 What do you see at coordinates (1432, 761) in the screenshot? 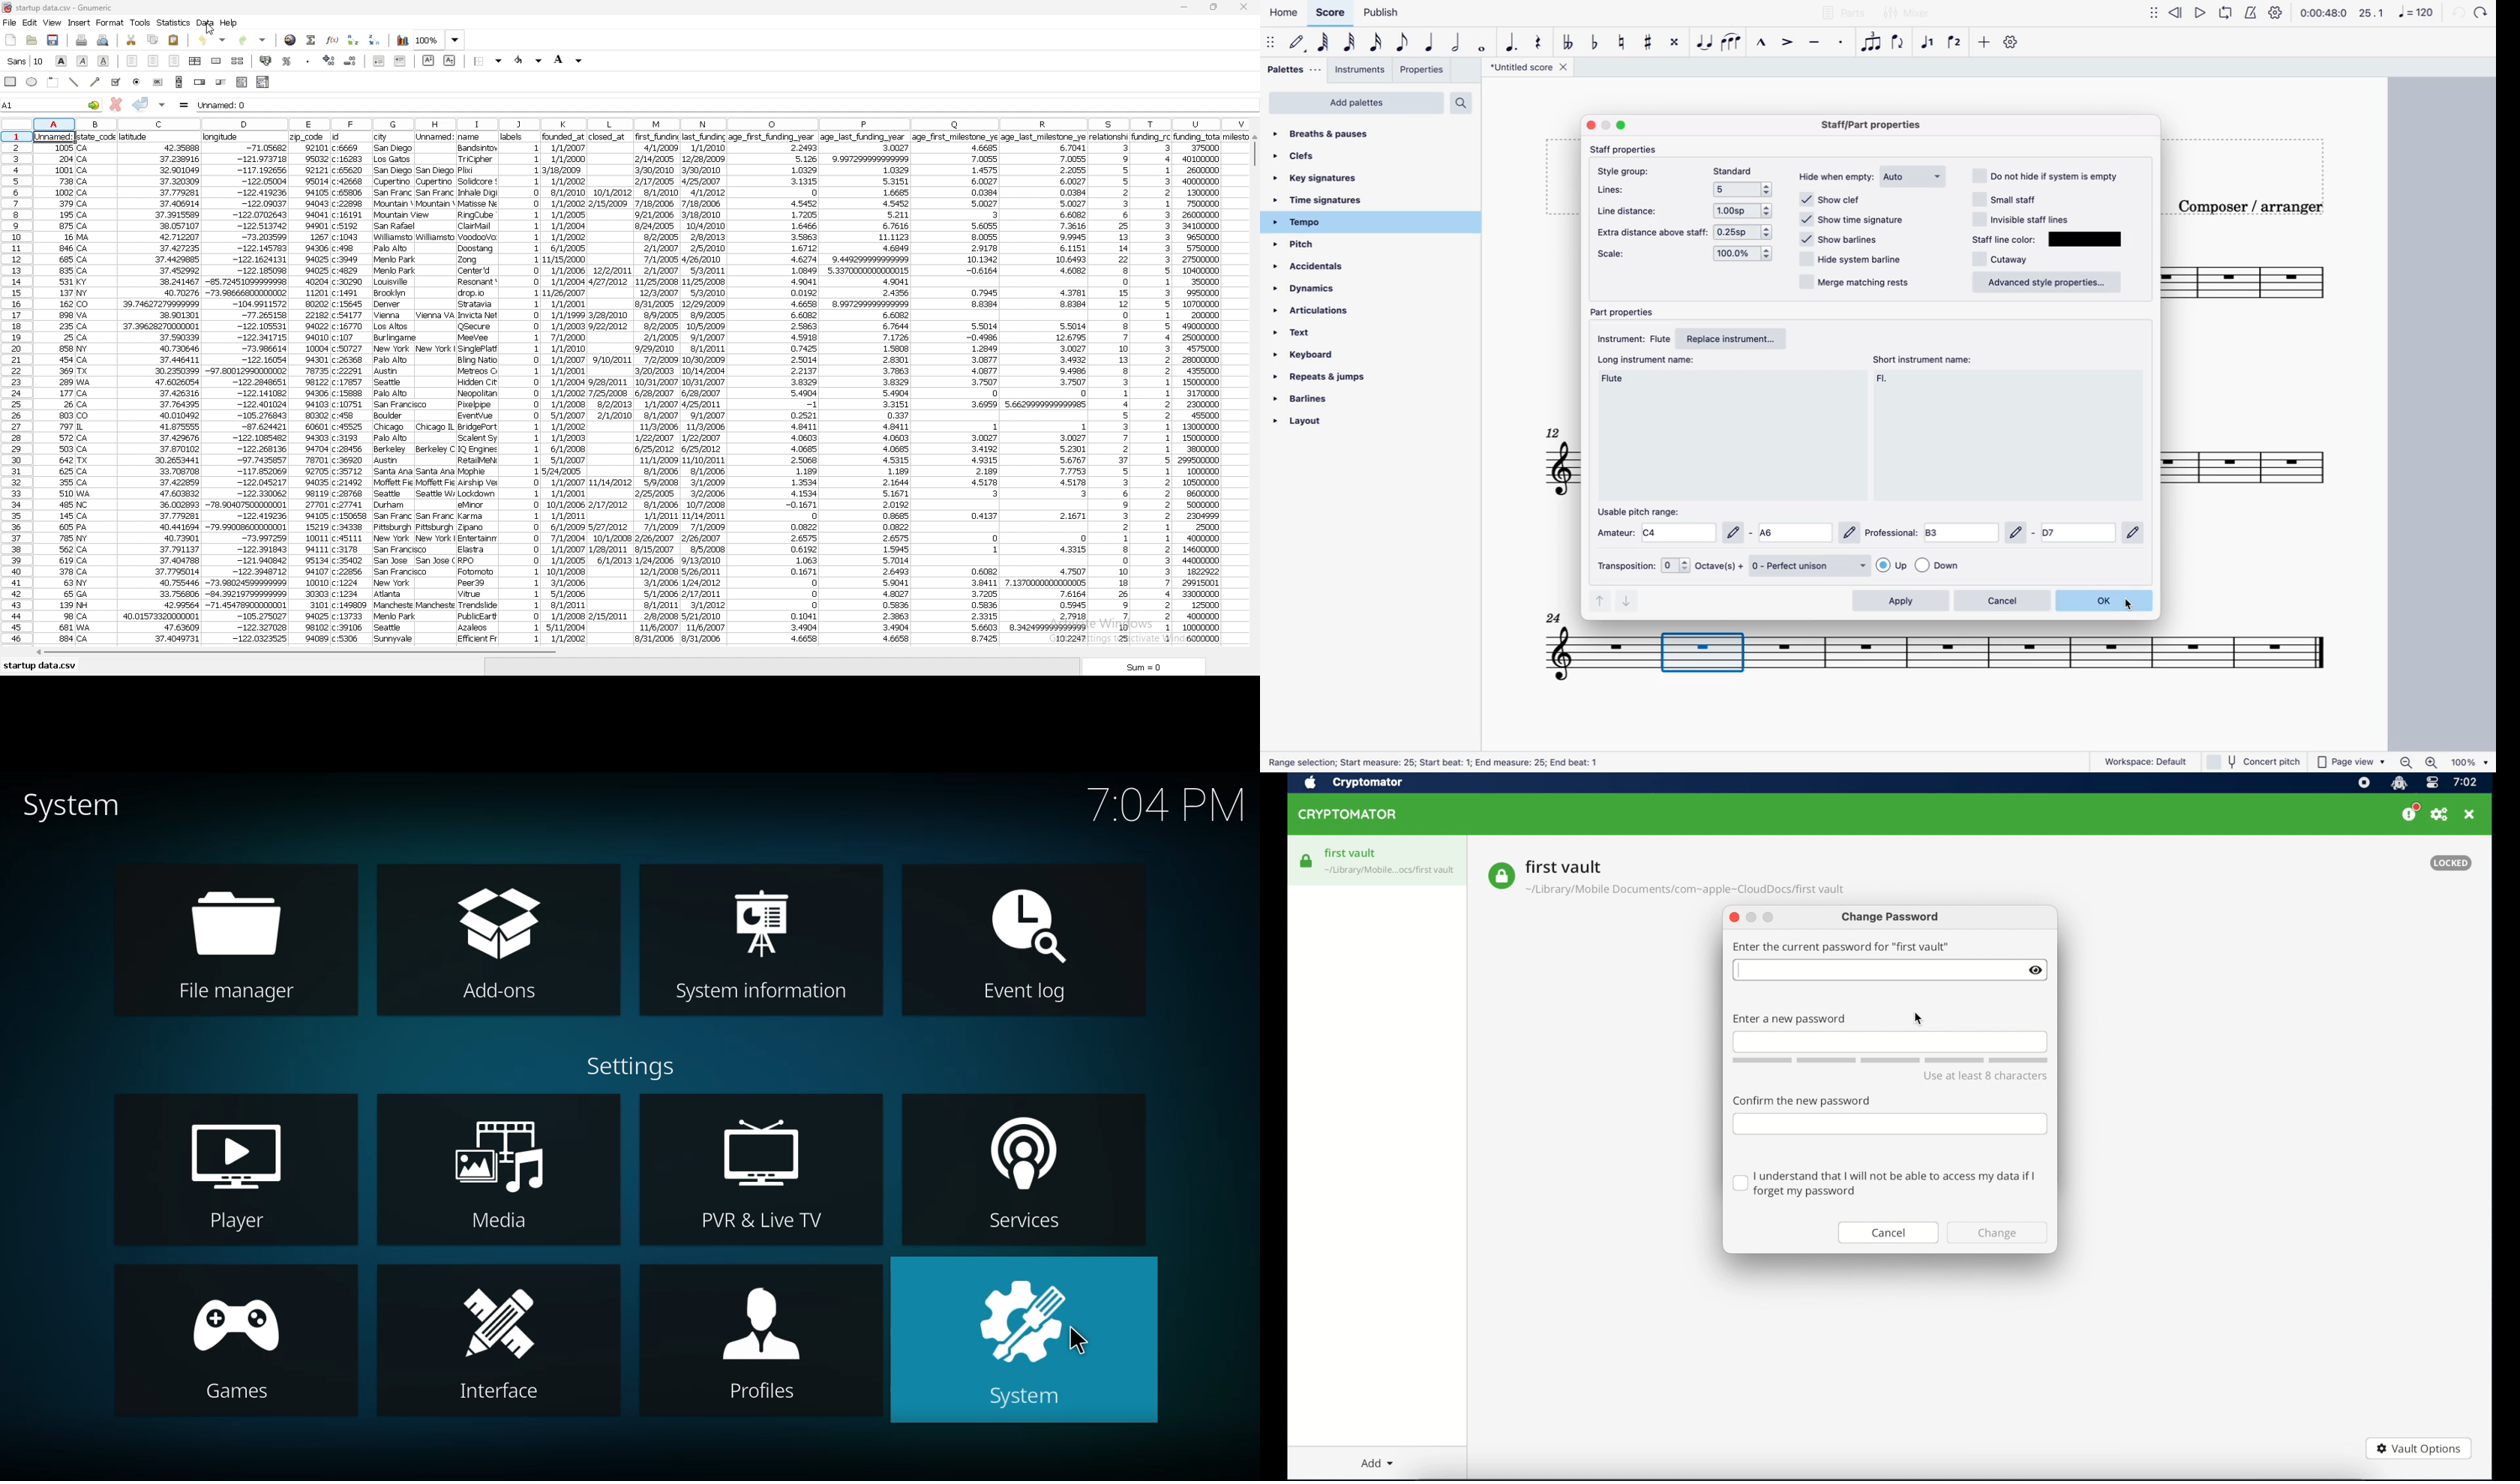
I see `Range selection; Start measure: 25; Start beat: 1; End measure: 25; End beat: 1` at bounding box center [1432, 761].